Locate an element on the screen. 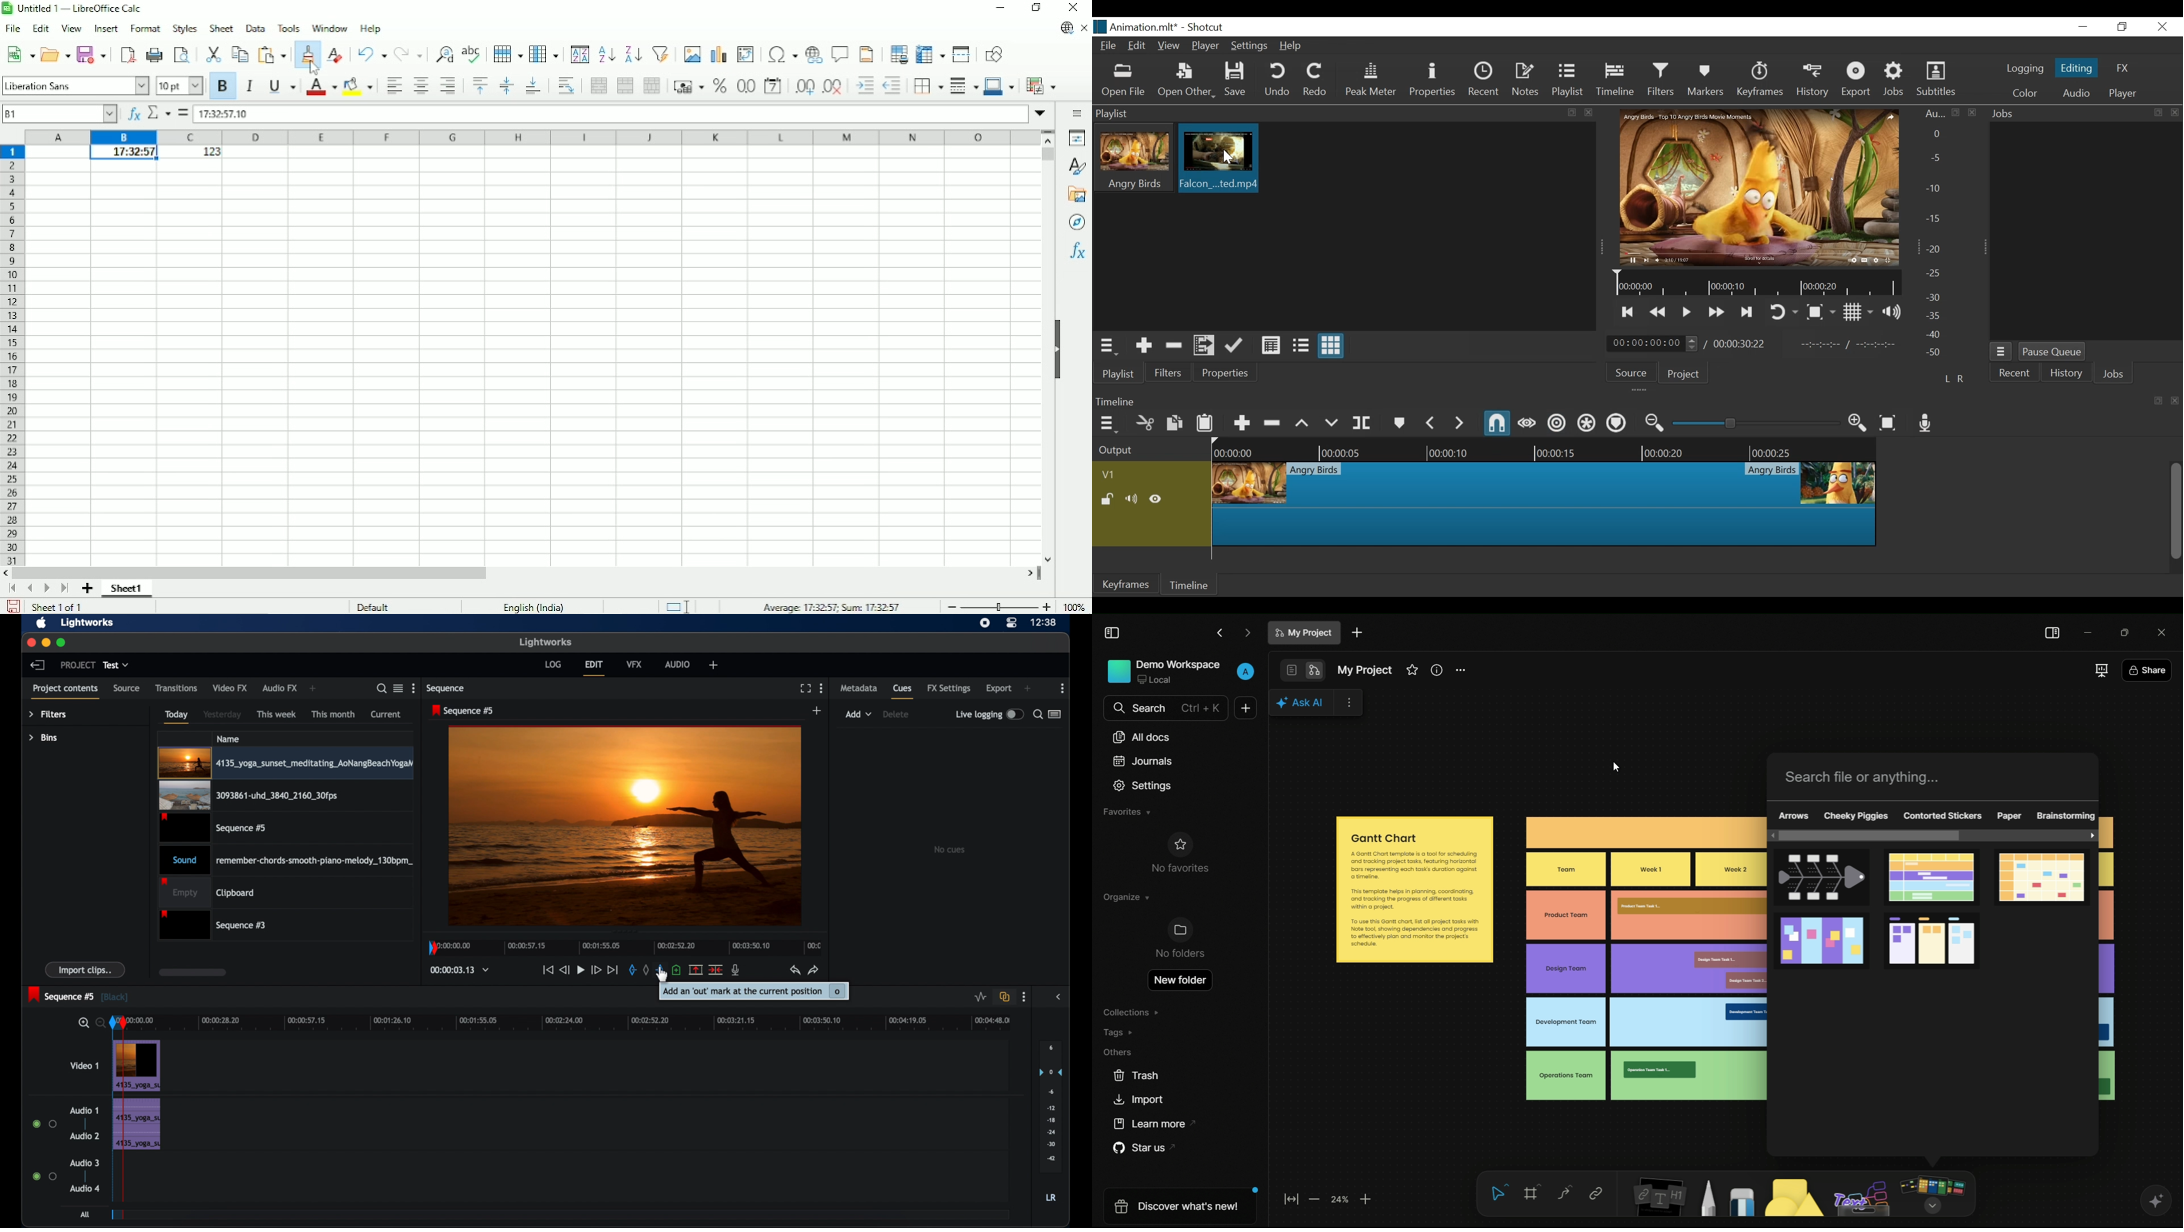 This screenshot has height=1232, width=2184. Source is located at coordinates (1632, 372).